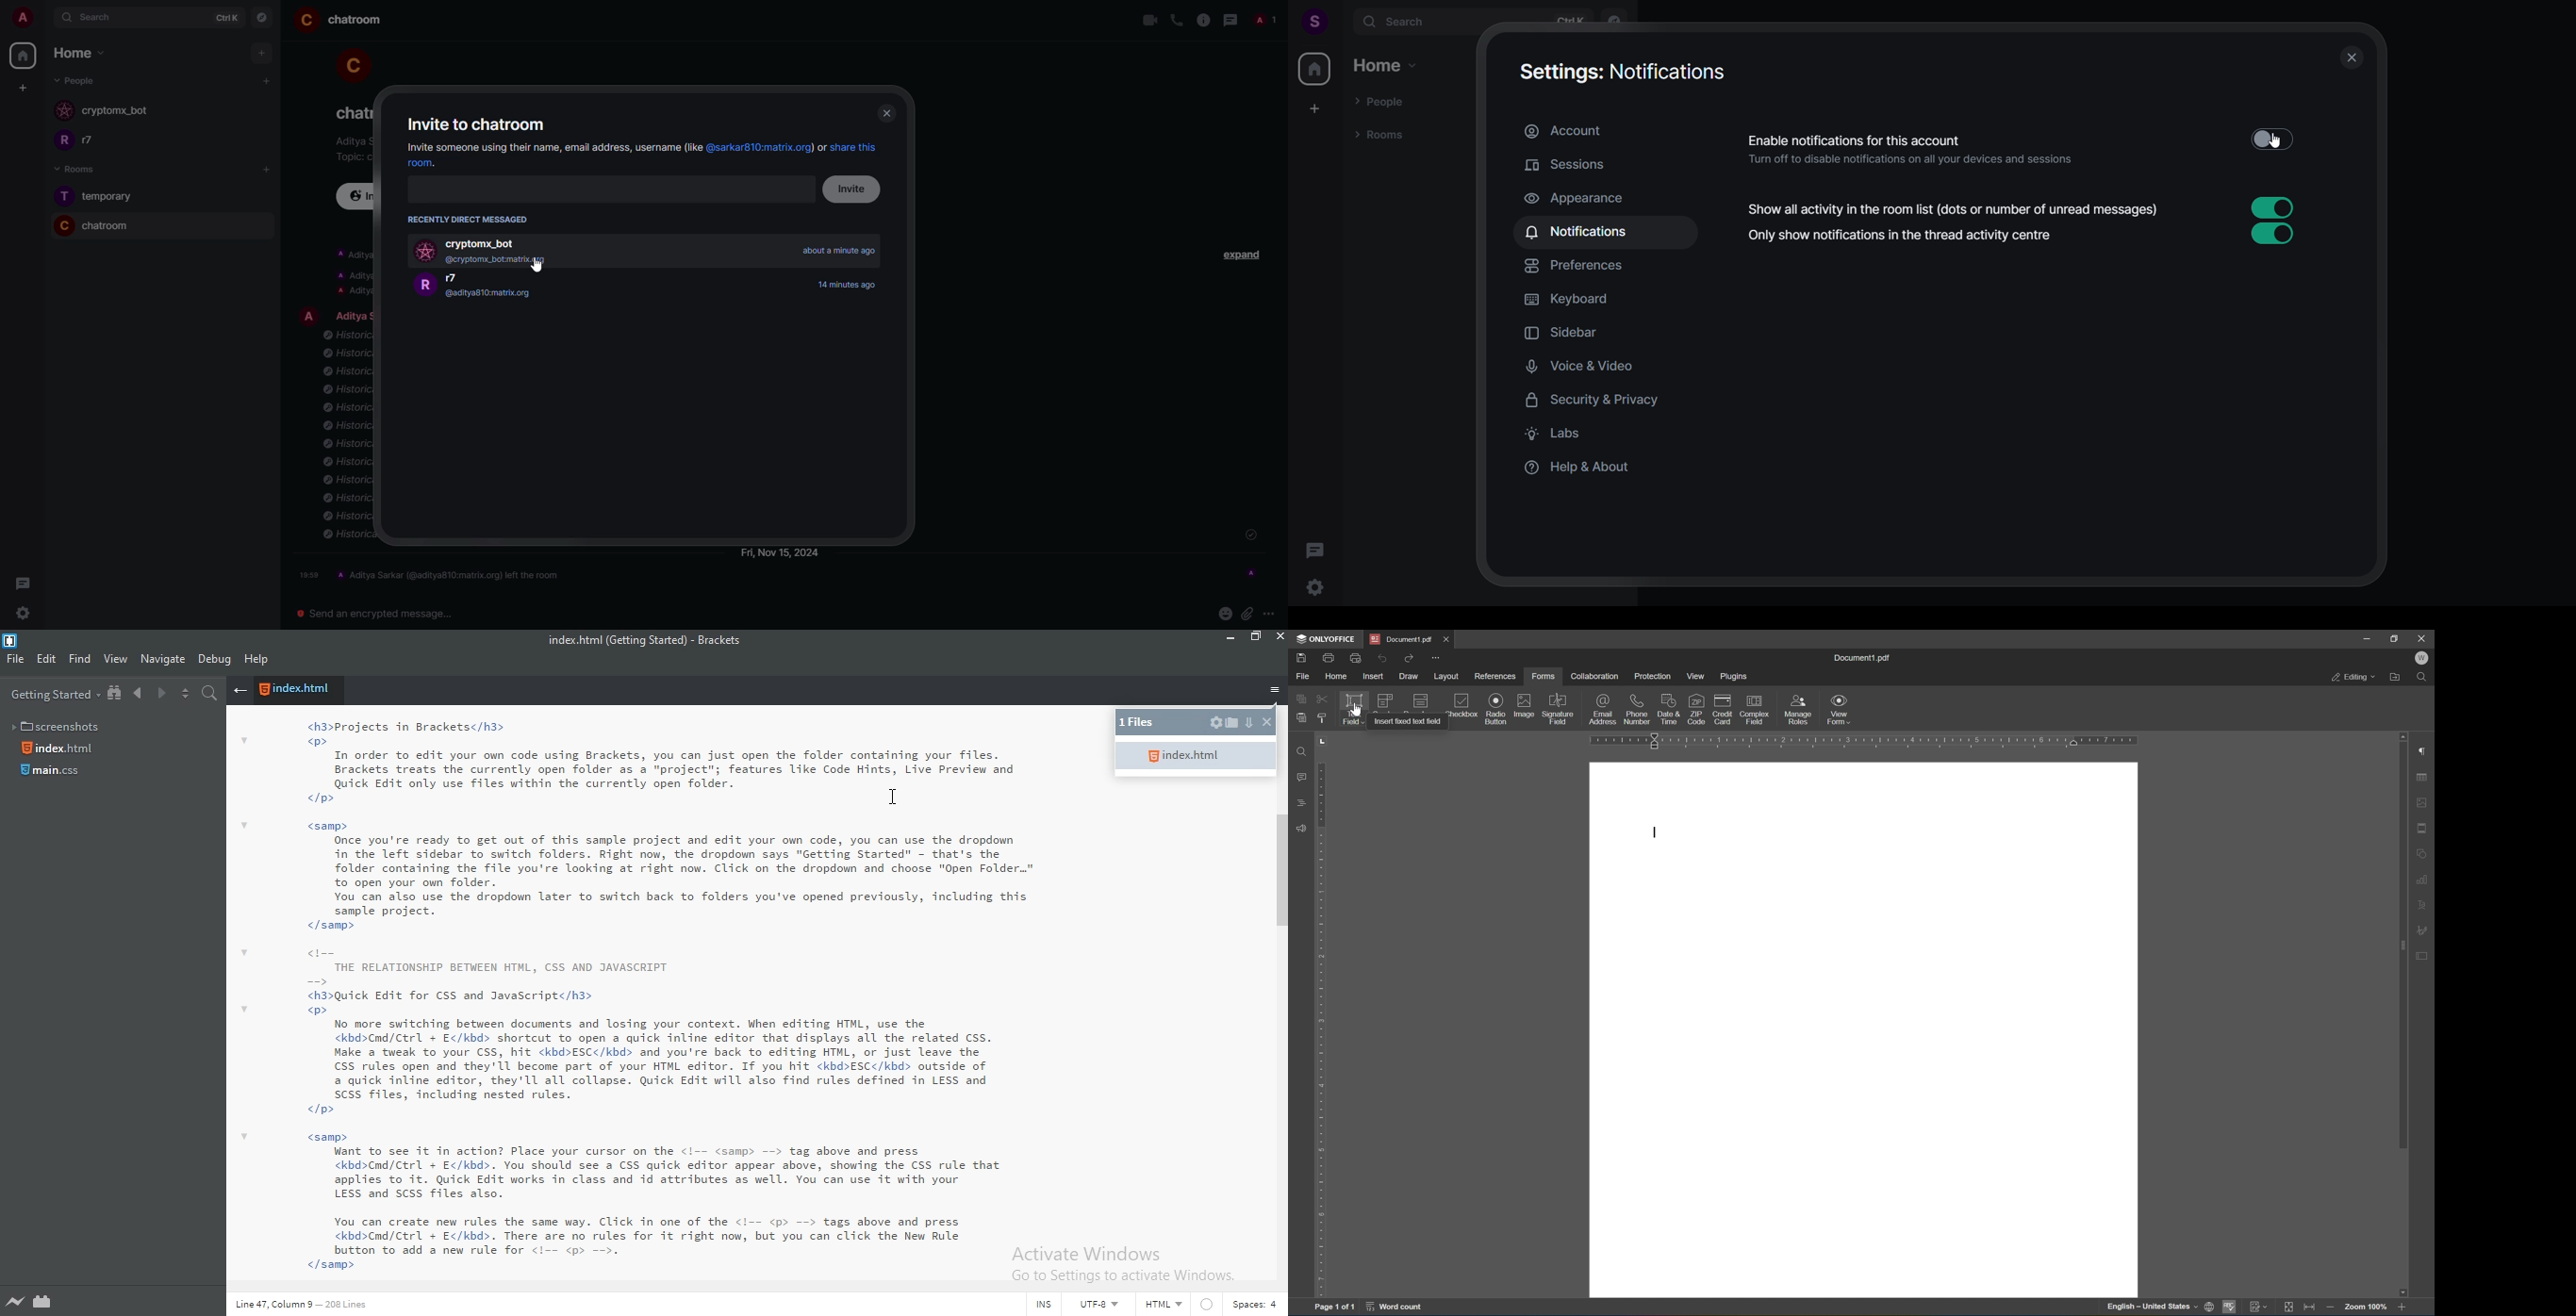 Image resolution: width=2576 pixels, height=1316 pixels. Describe the element at coordinates (140, 694) in the screenshot. I see `Previous document` at that location.